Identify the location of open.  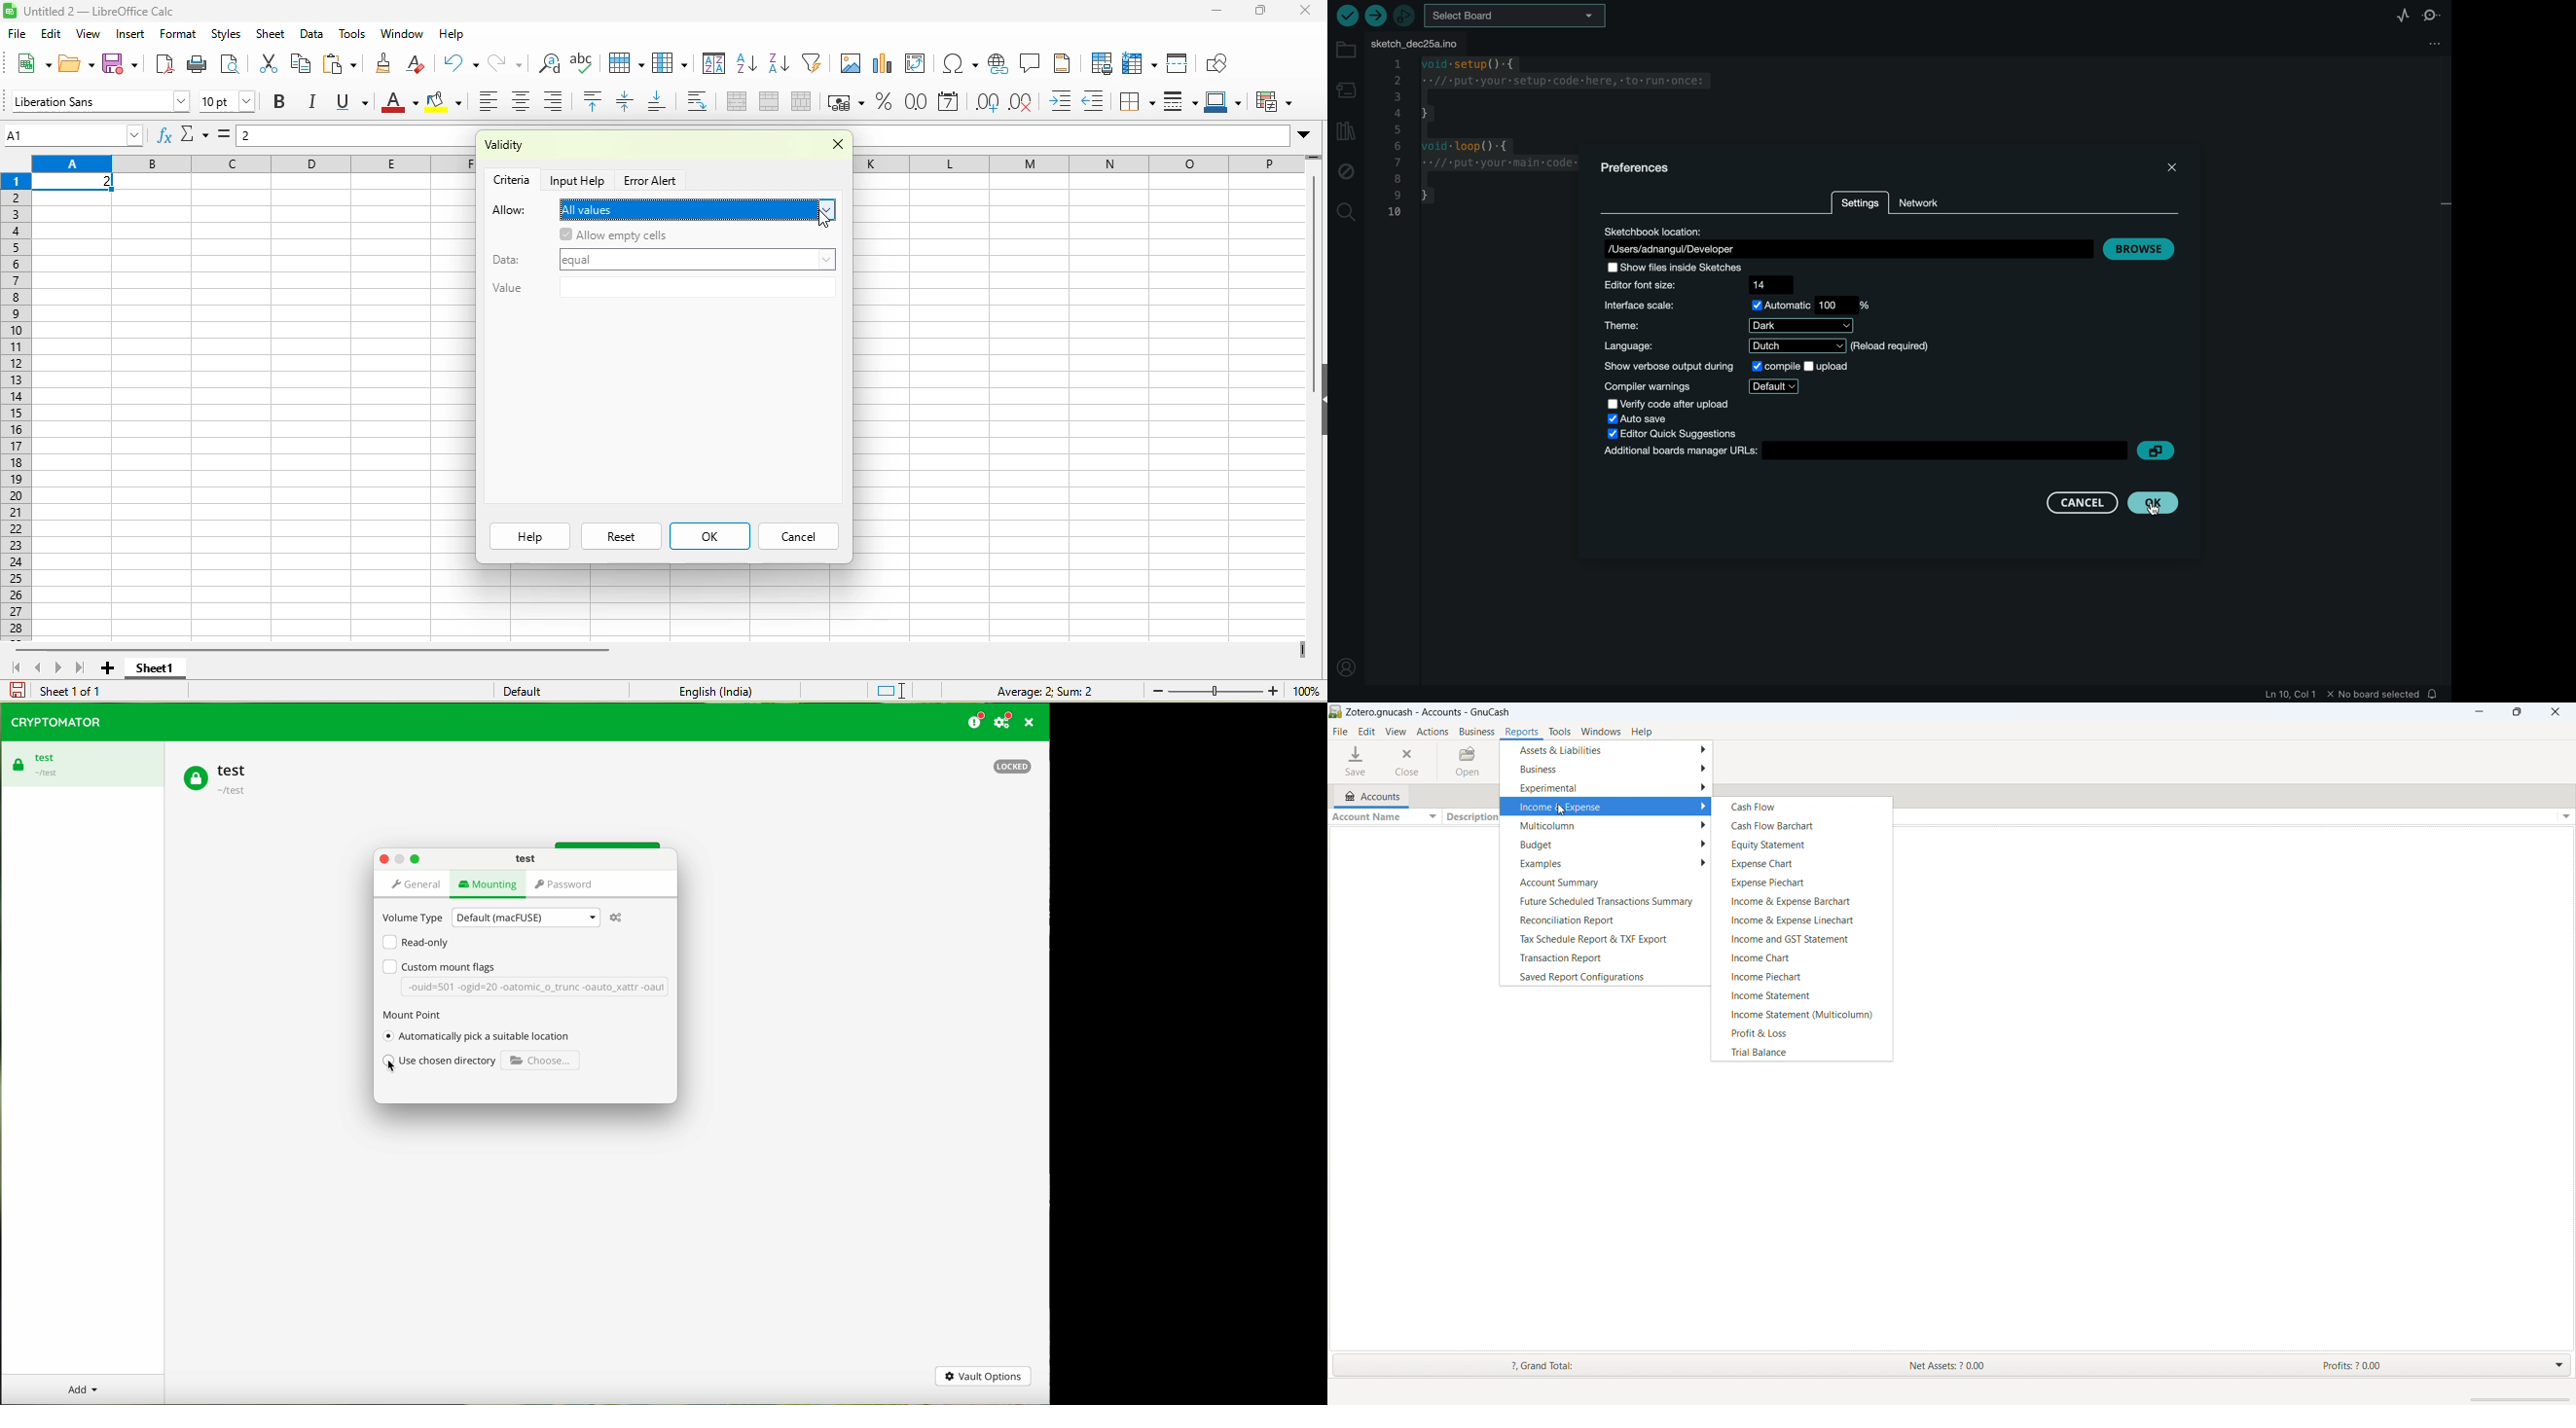
(1470, 762).